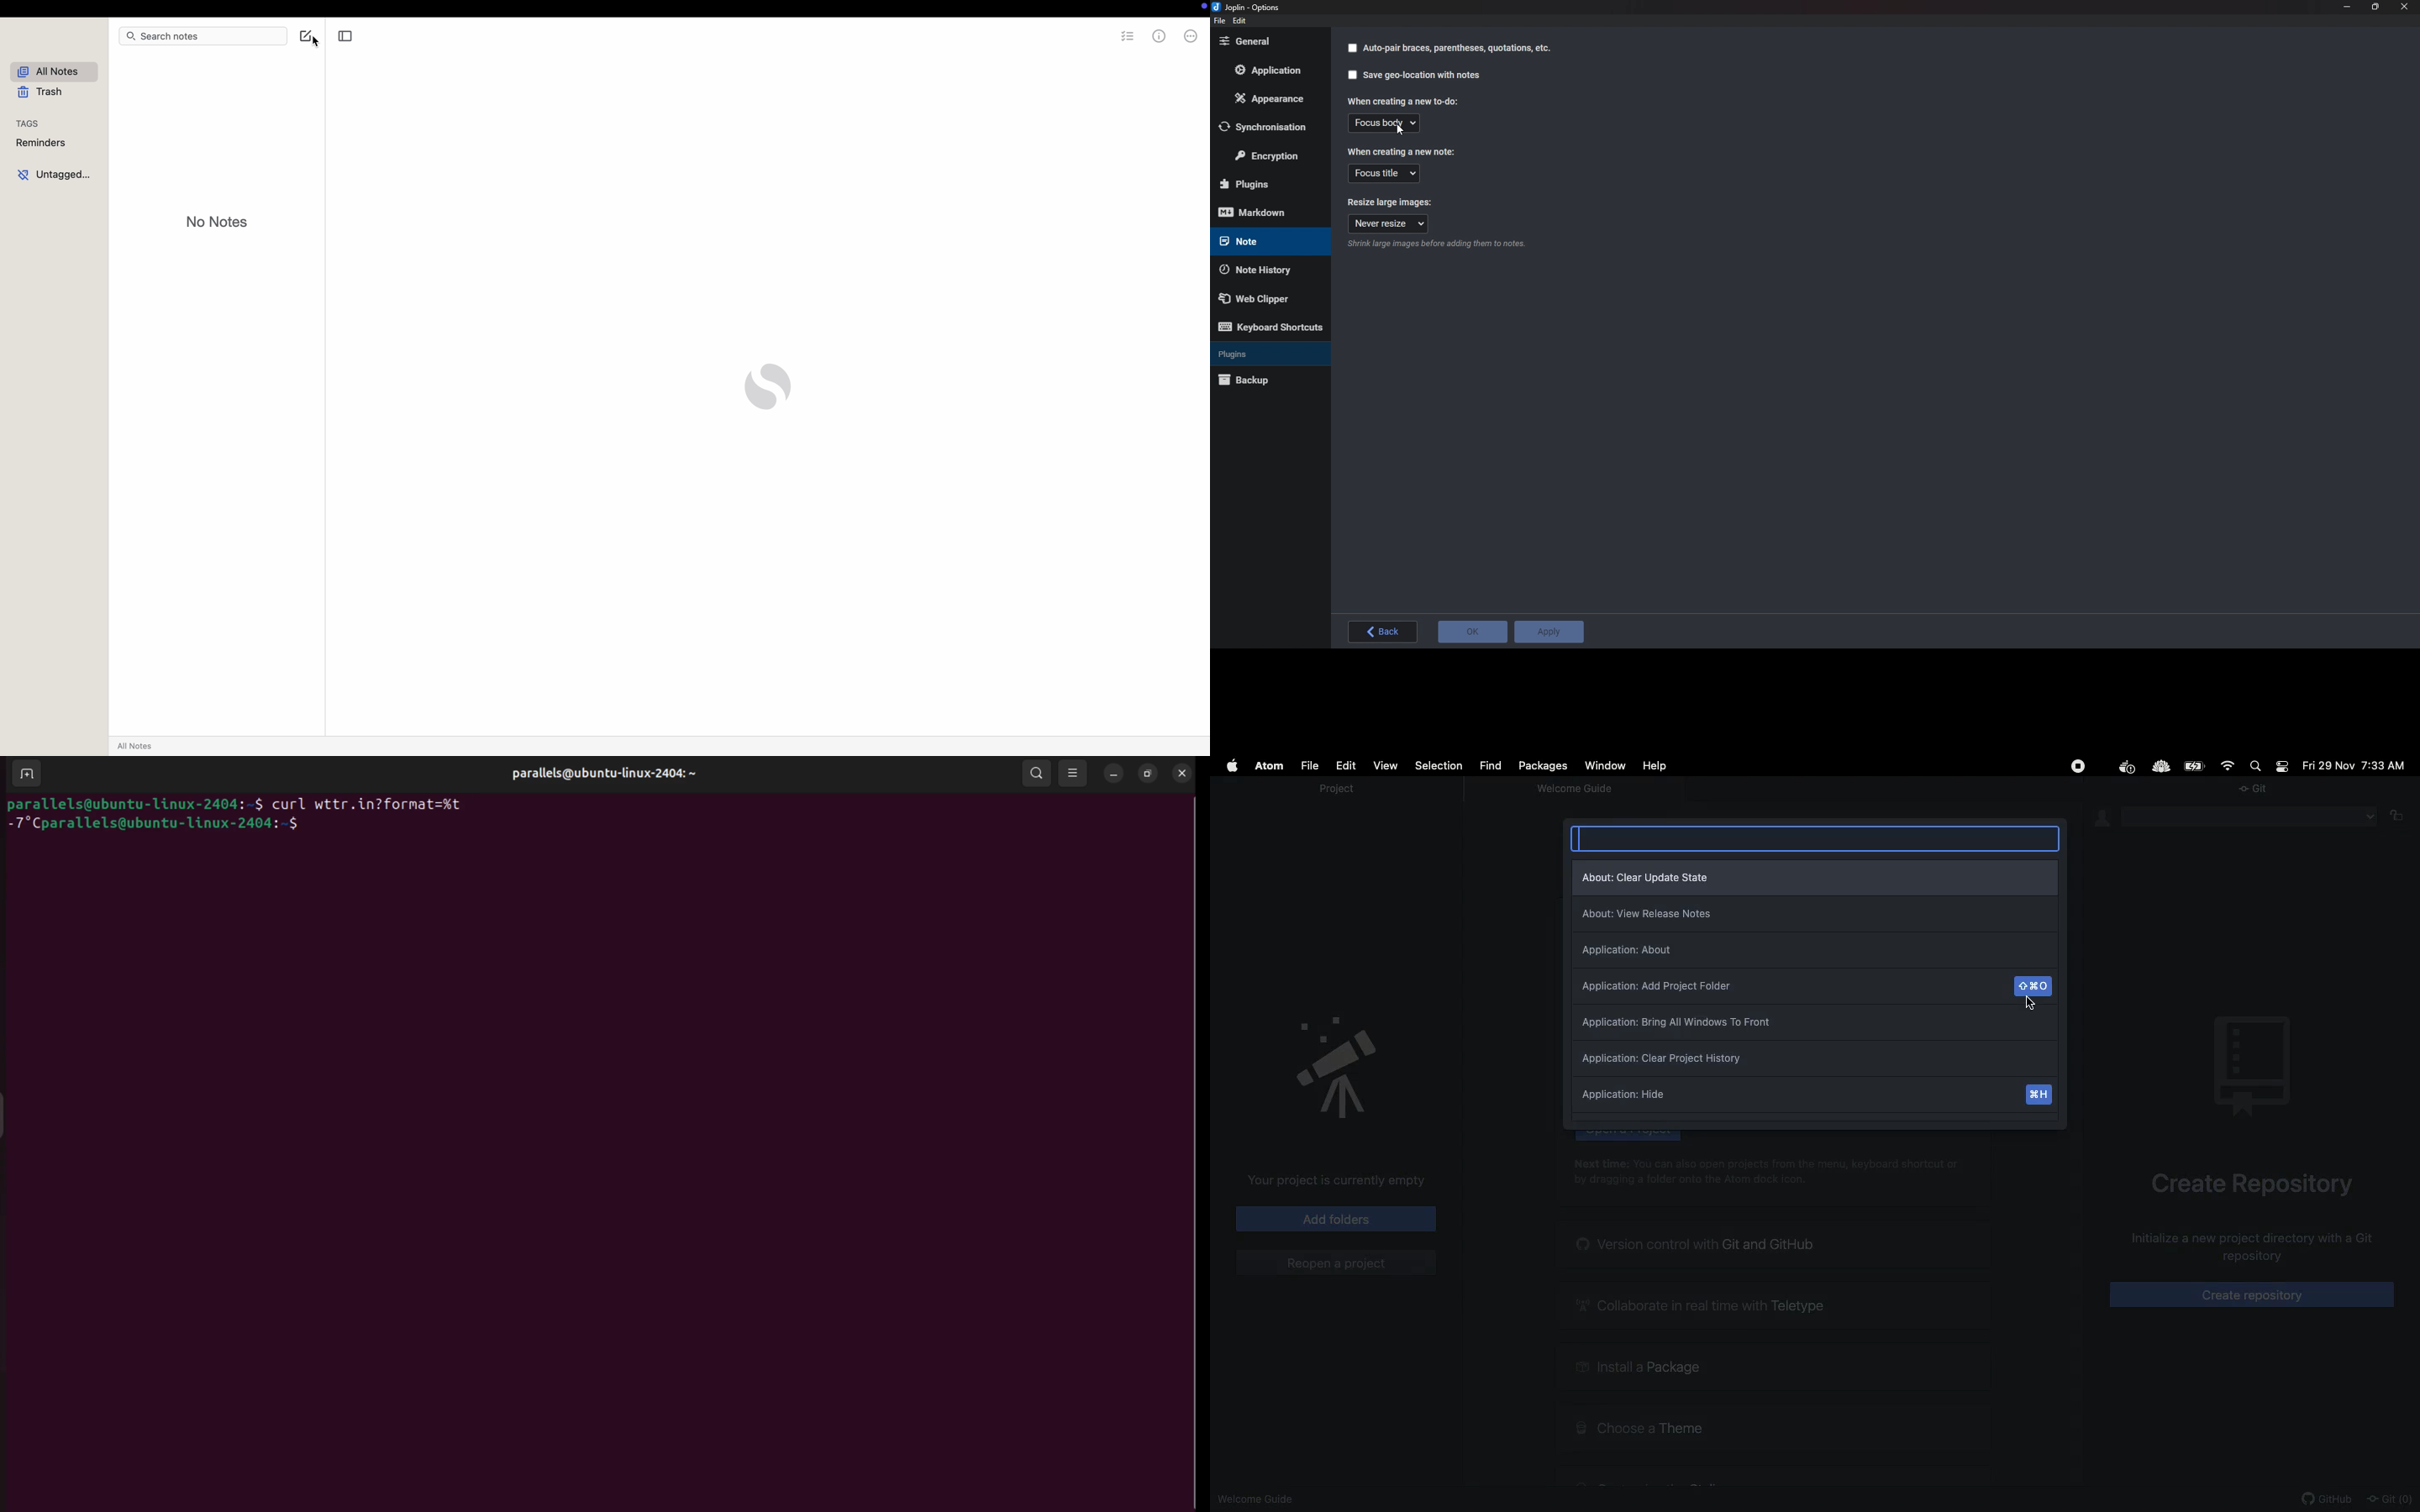 This screenshot has height=1512, width=2436. Describe the element at coordinates (1436, 246) in the screenshot. I see `Info` at that location.